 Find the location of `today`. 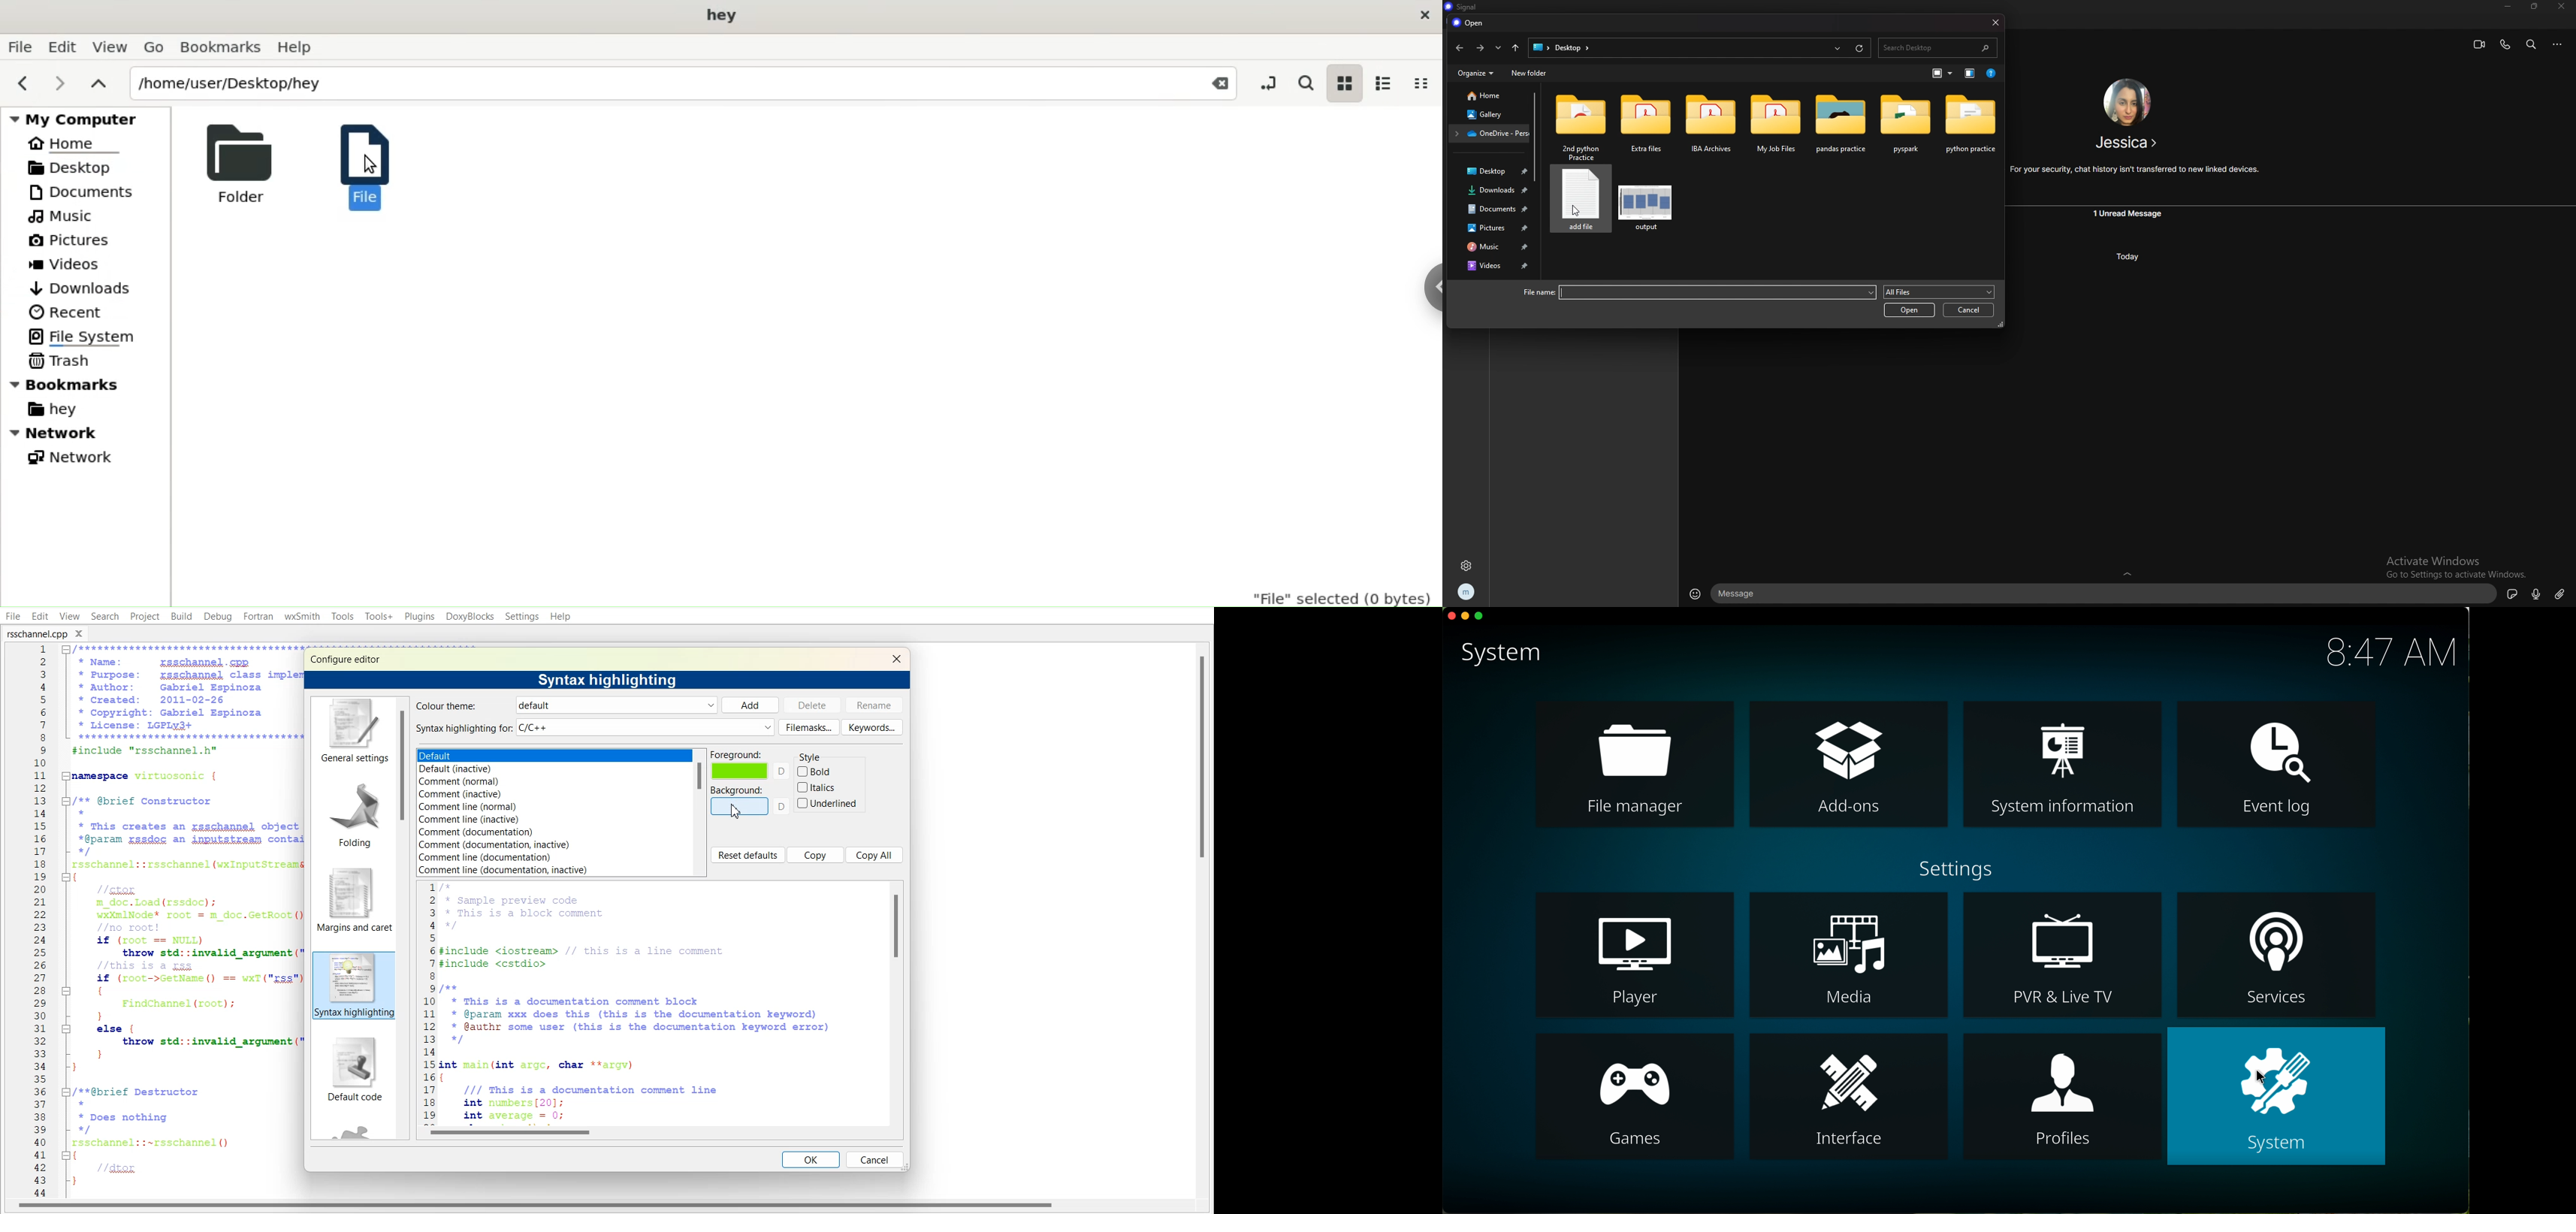

today is located at coordinates (2126, 256).